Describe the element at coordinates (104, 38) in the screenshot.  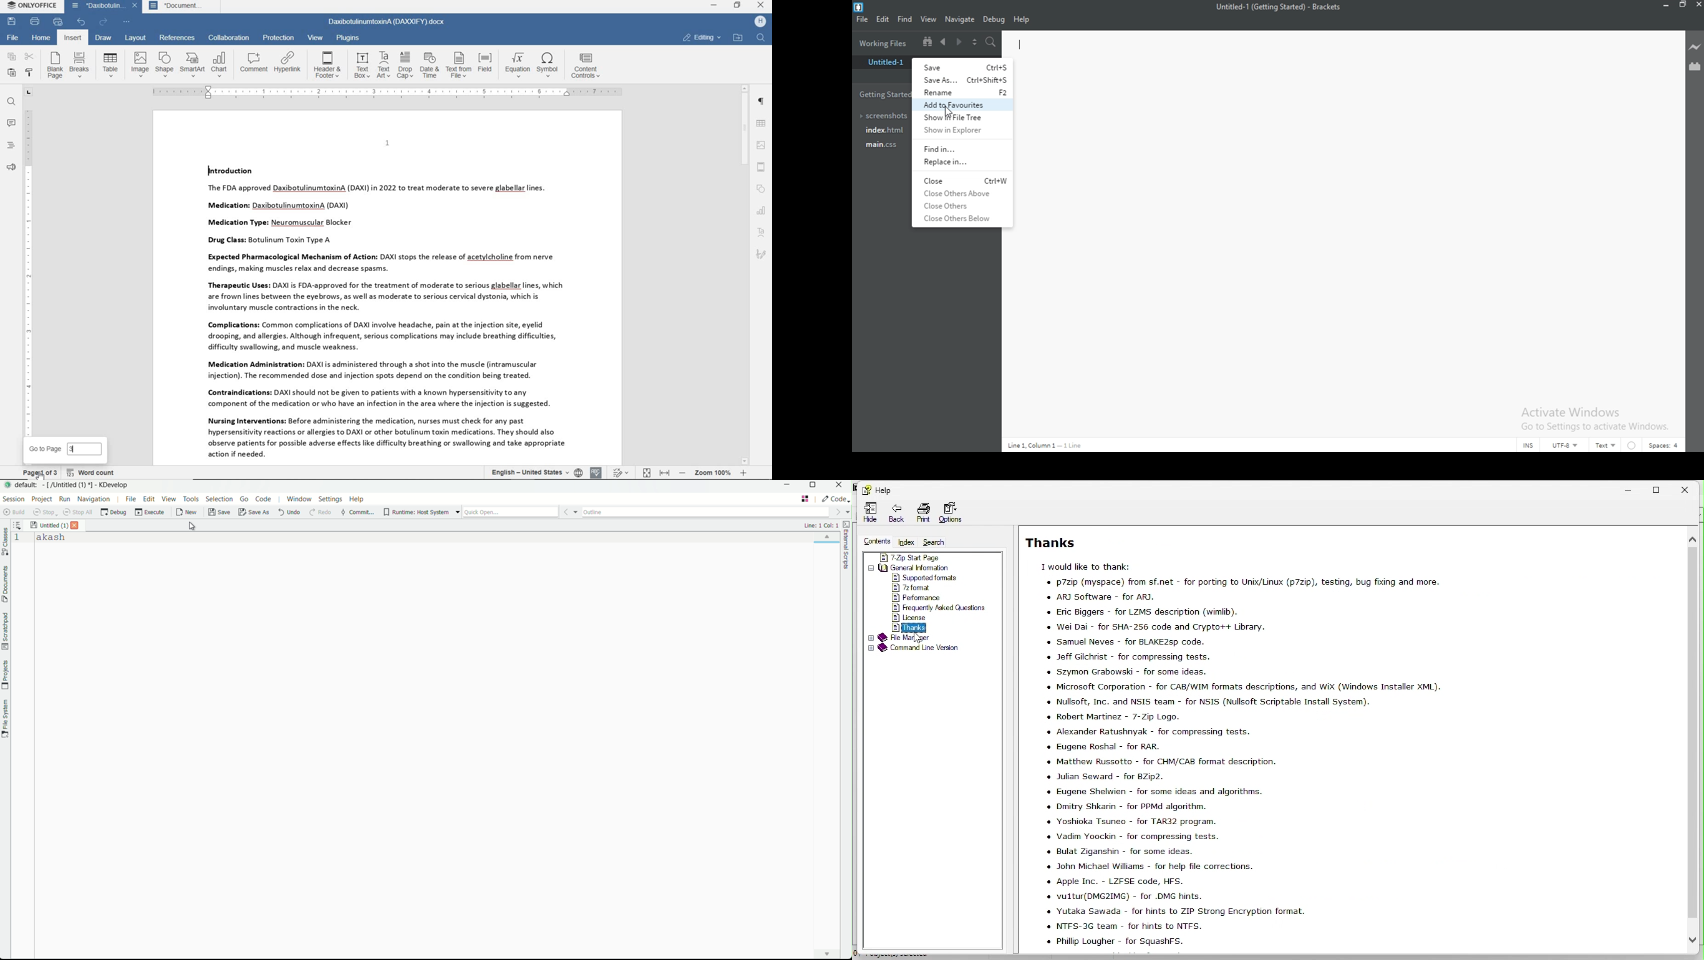
I see `draw` at that location.